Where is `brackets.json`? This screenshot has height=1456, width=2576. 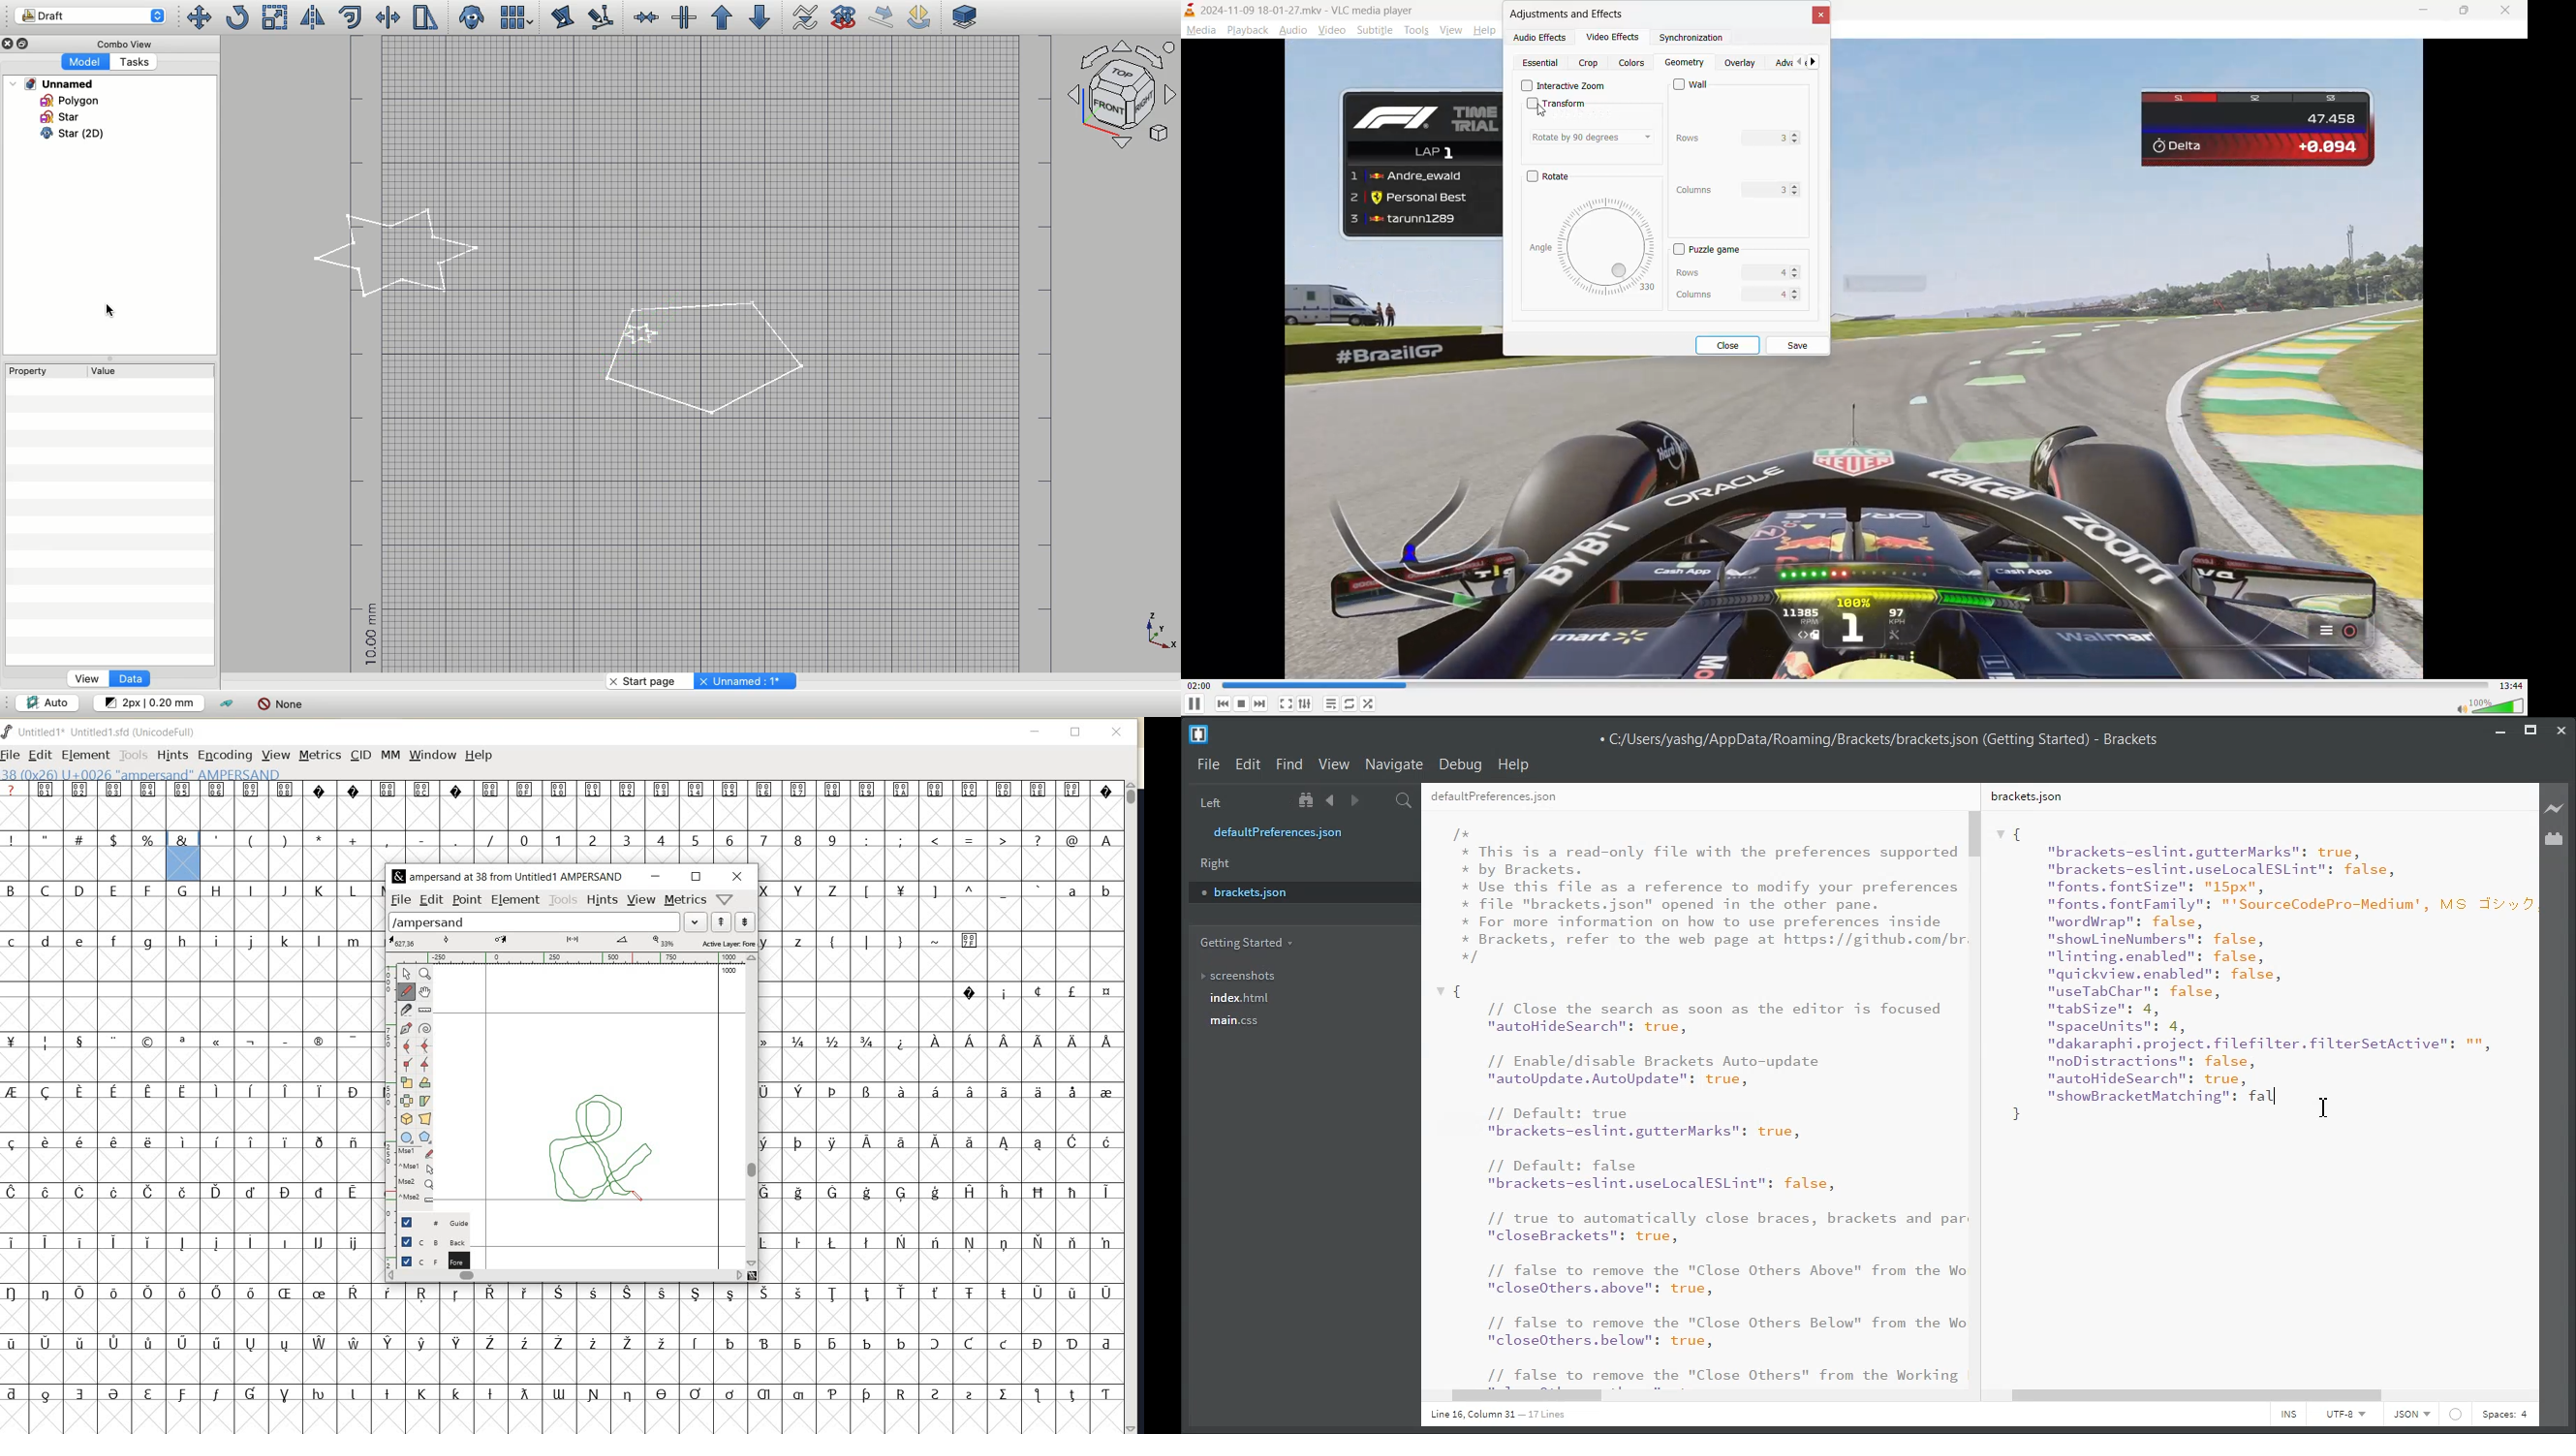 brackets.json is located at coordinates (1302, 891).